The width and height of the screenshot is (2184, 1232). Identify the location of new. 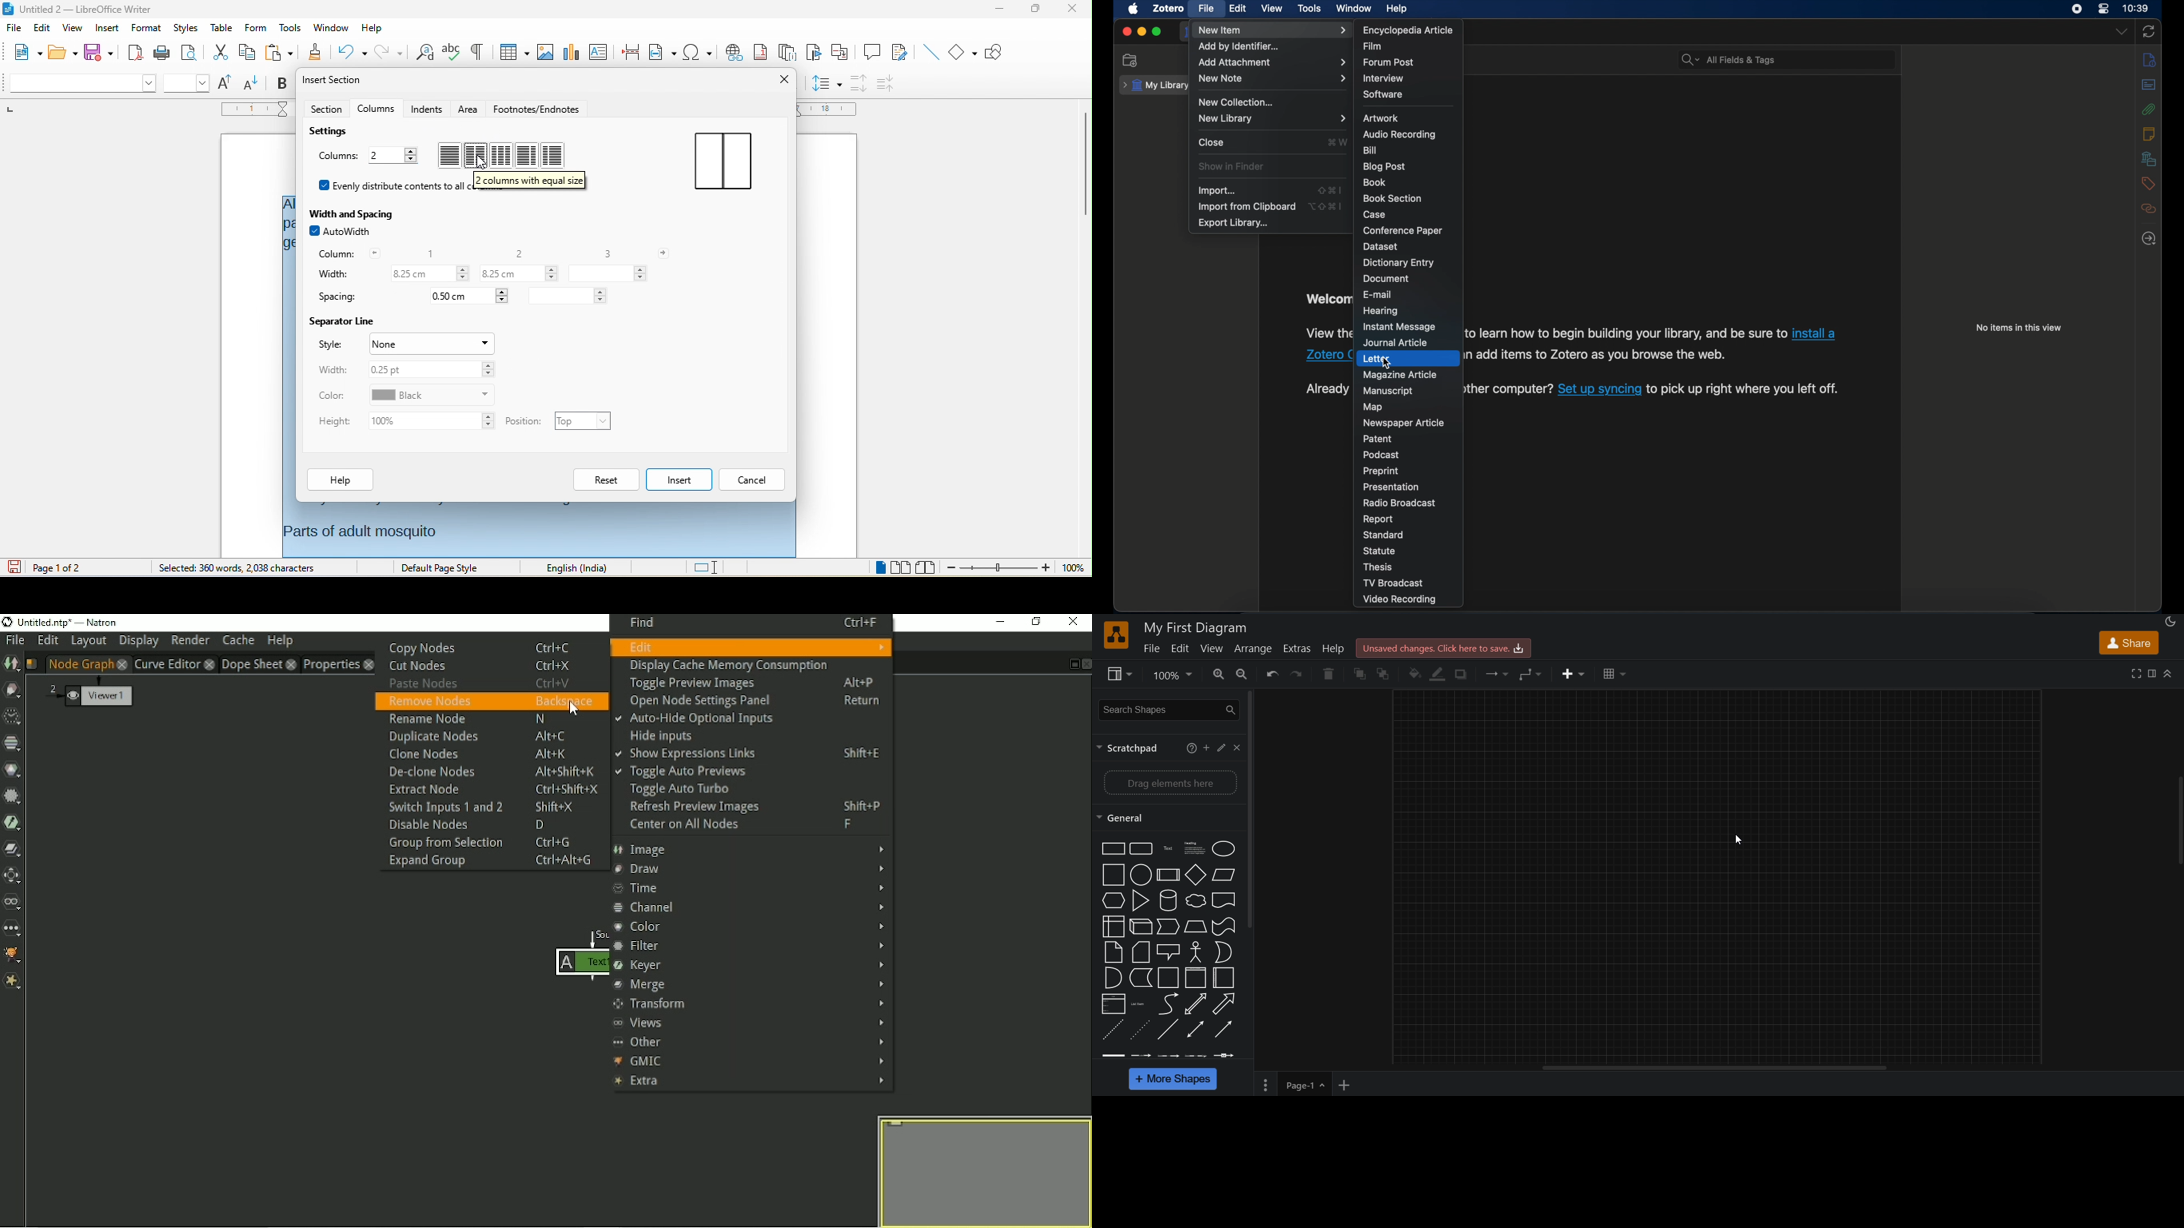
(21, 52).